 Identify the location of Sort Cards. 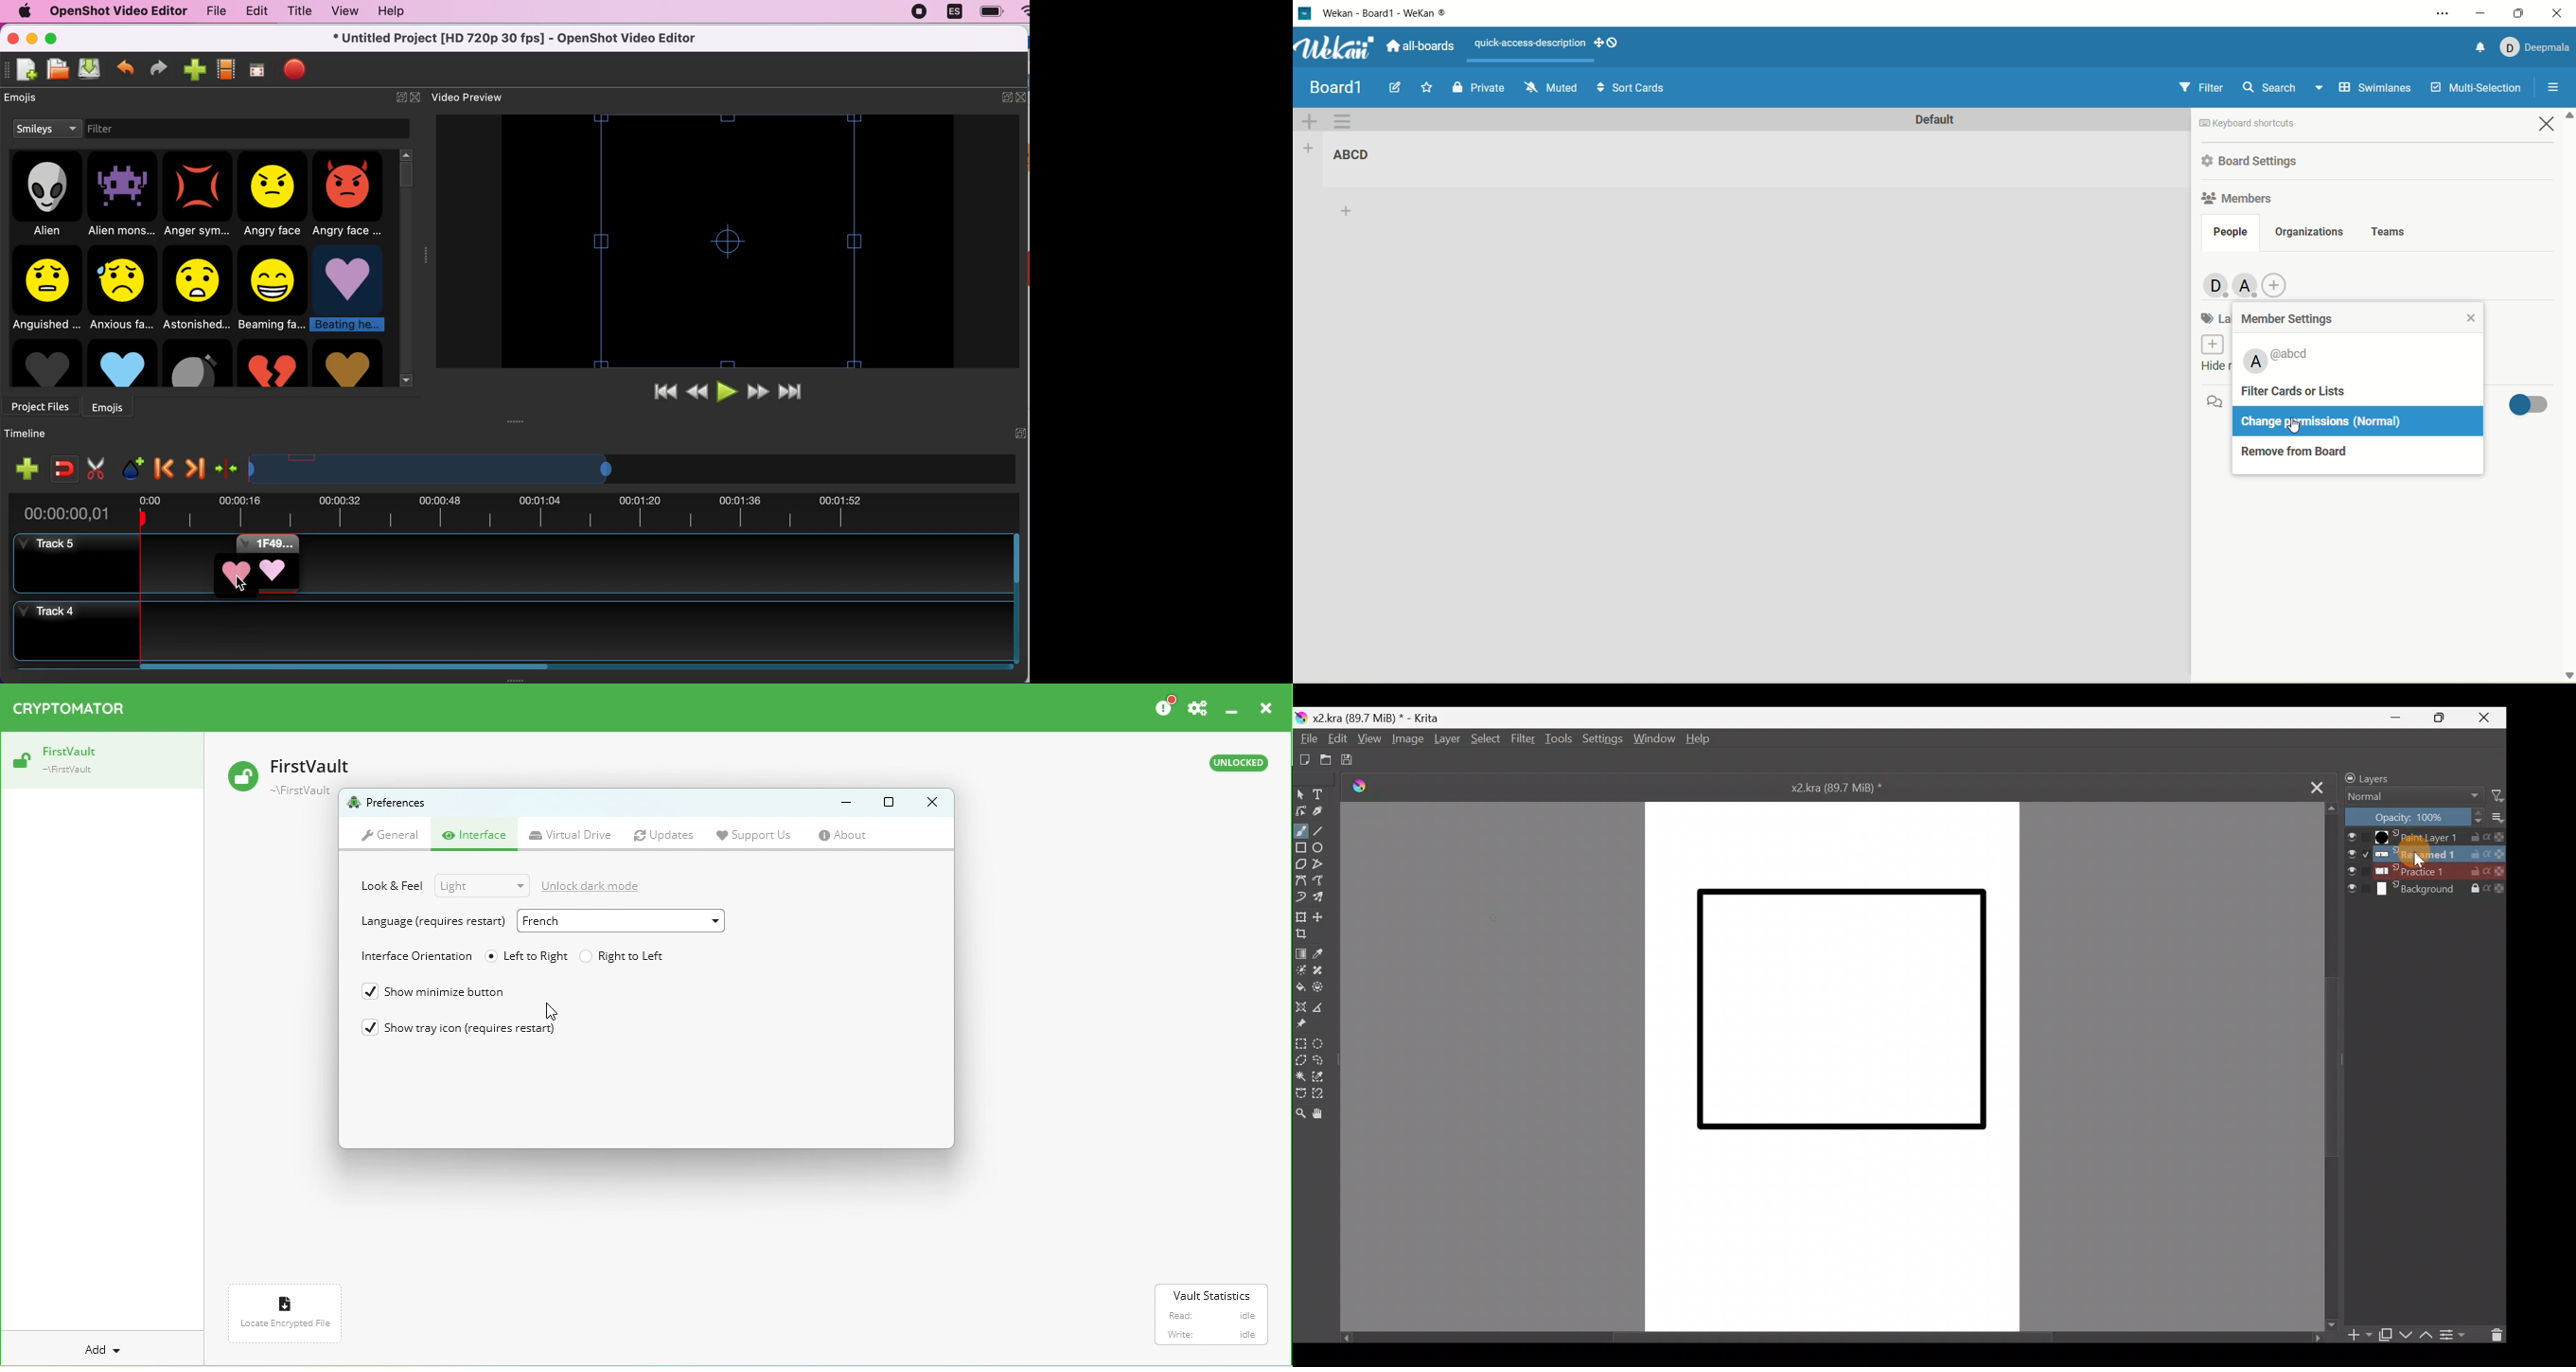
(1630, 86).